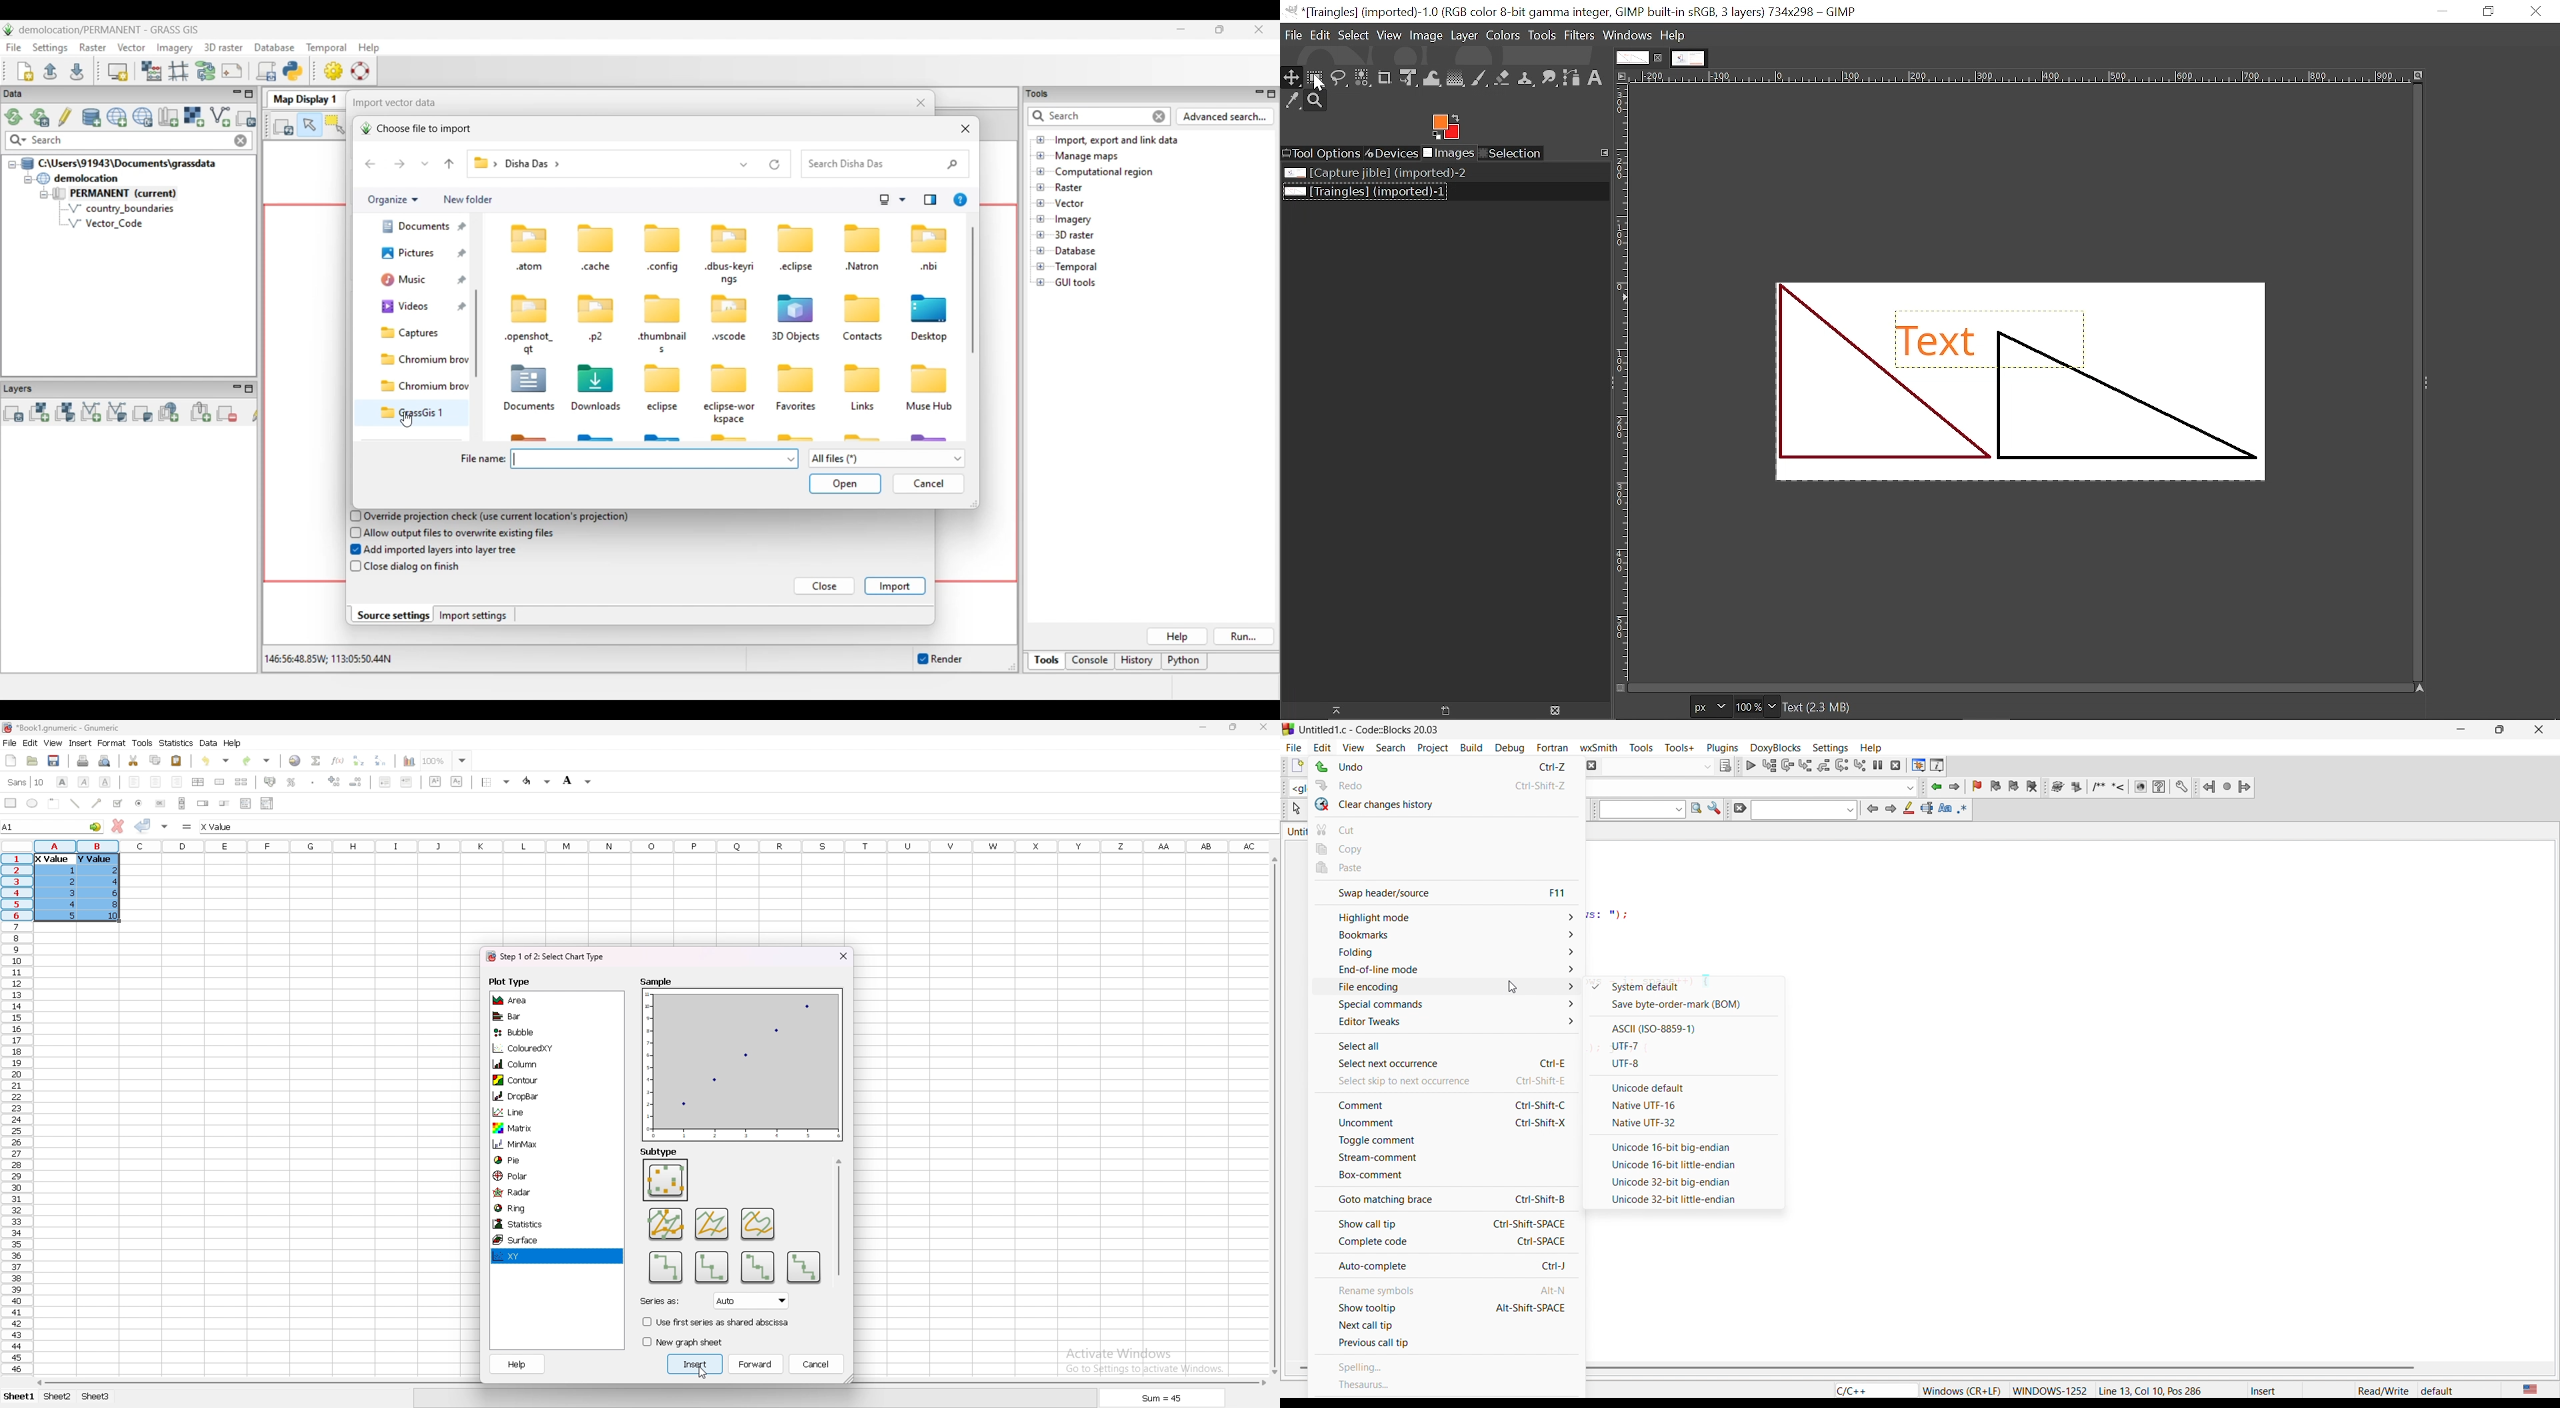  I want to click on default, so click(2438, 1391).